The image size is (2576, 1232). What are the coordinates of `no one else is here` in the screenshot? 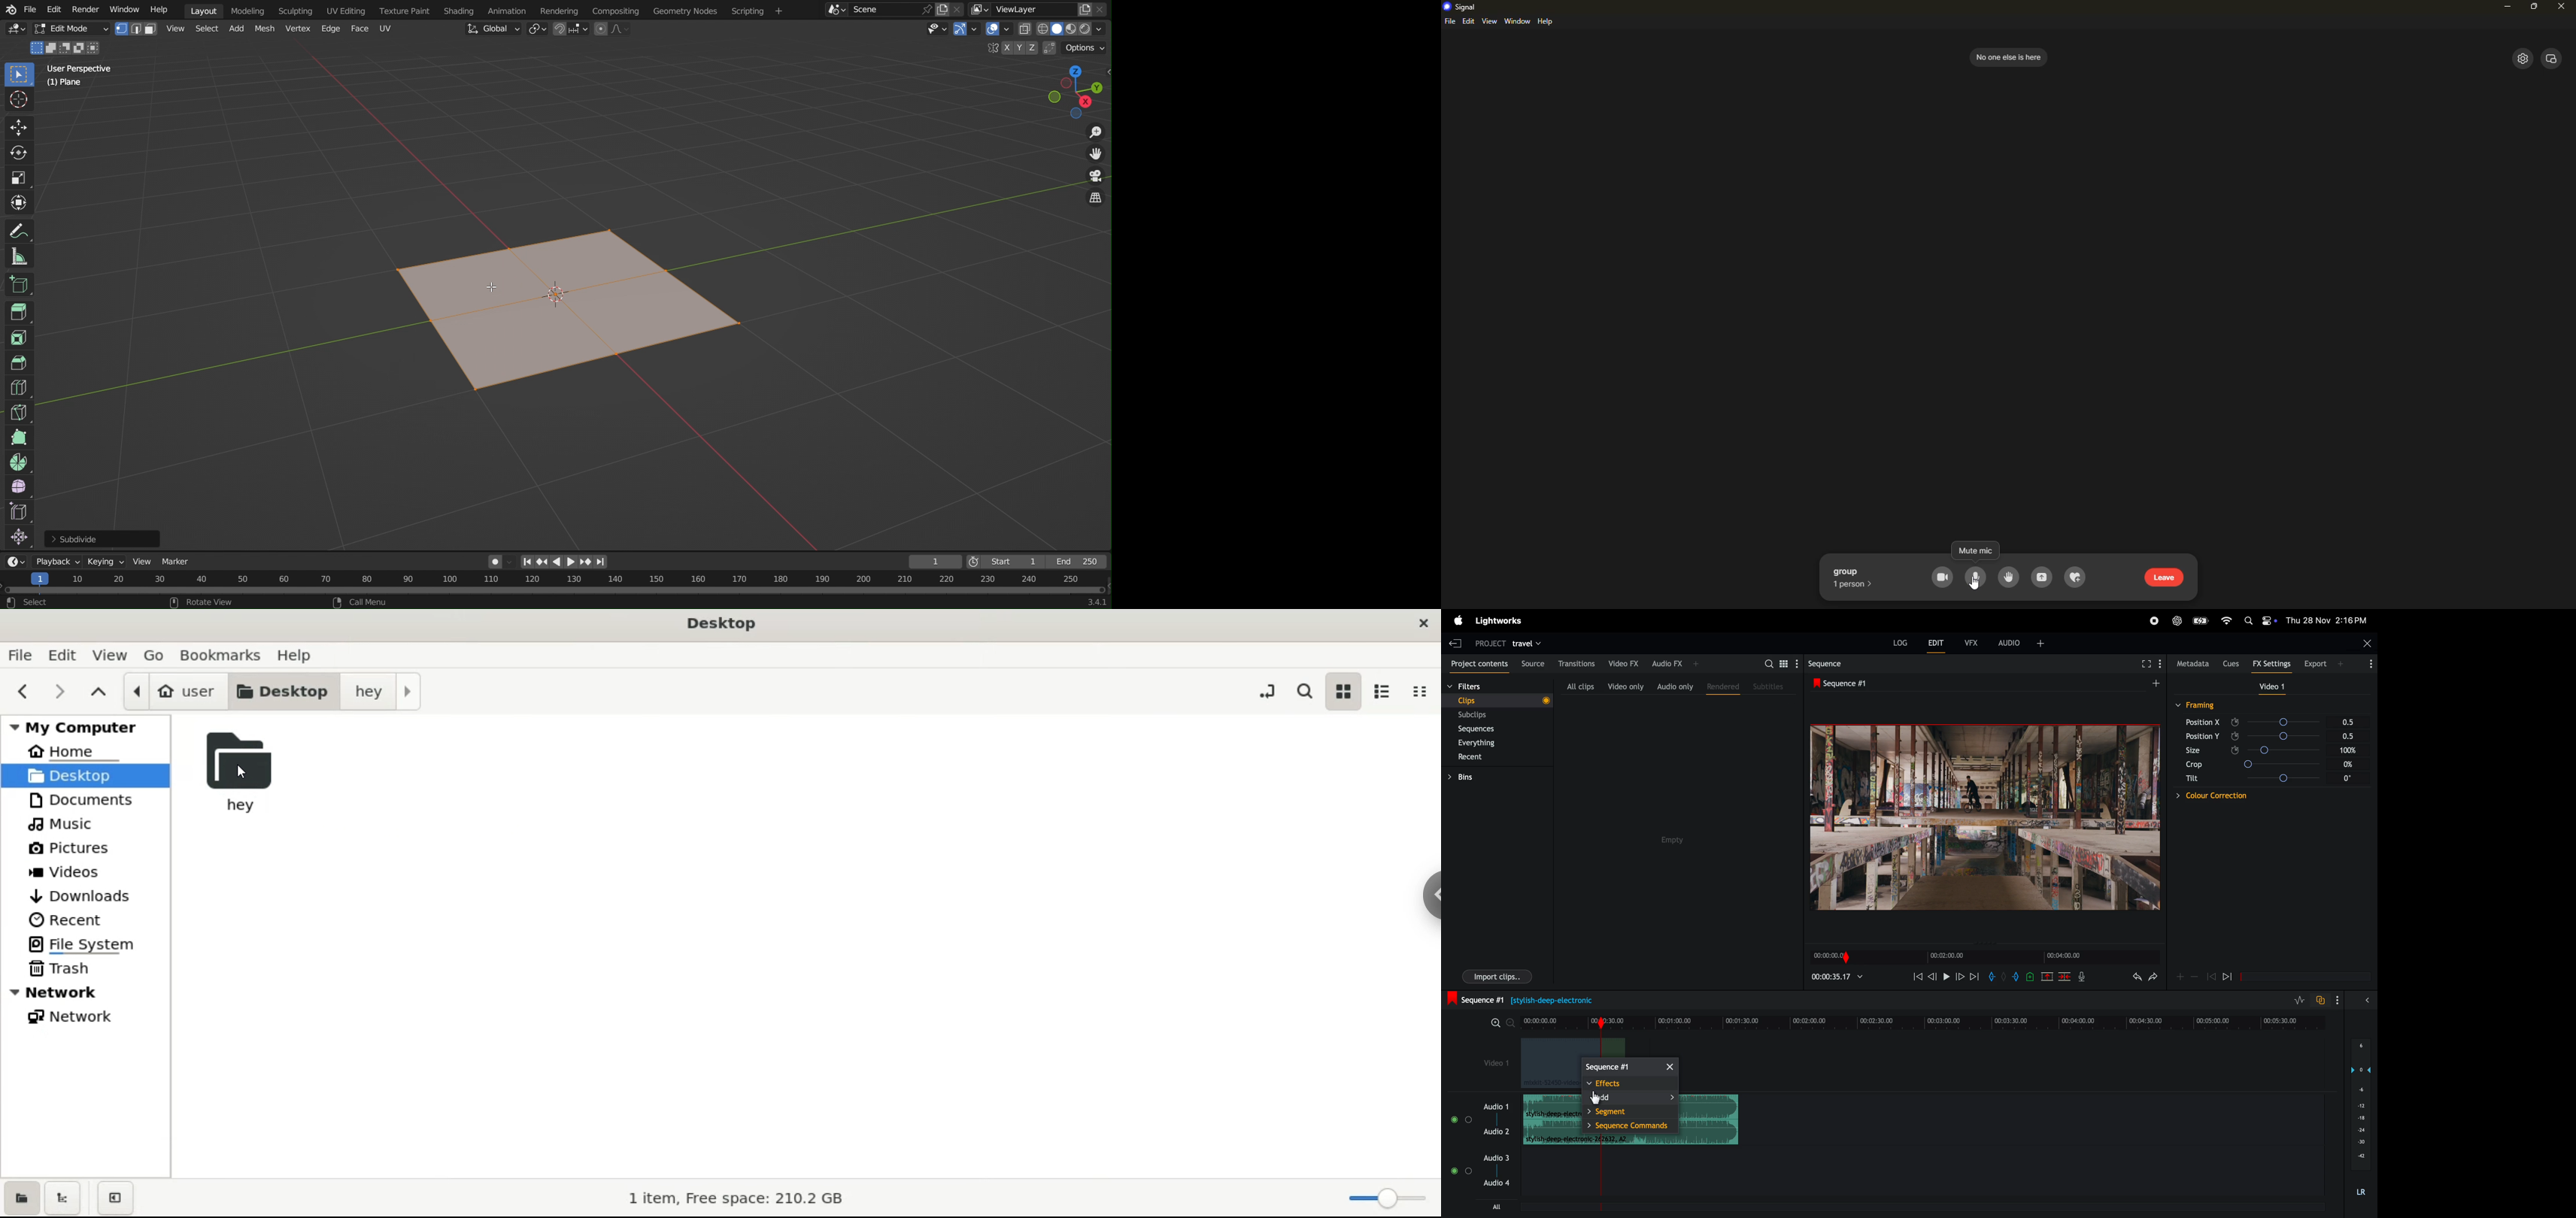 It's located at (2008, 56).